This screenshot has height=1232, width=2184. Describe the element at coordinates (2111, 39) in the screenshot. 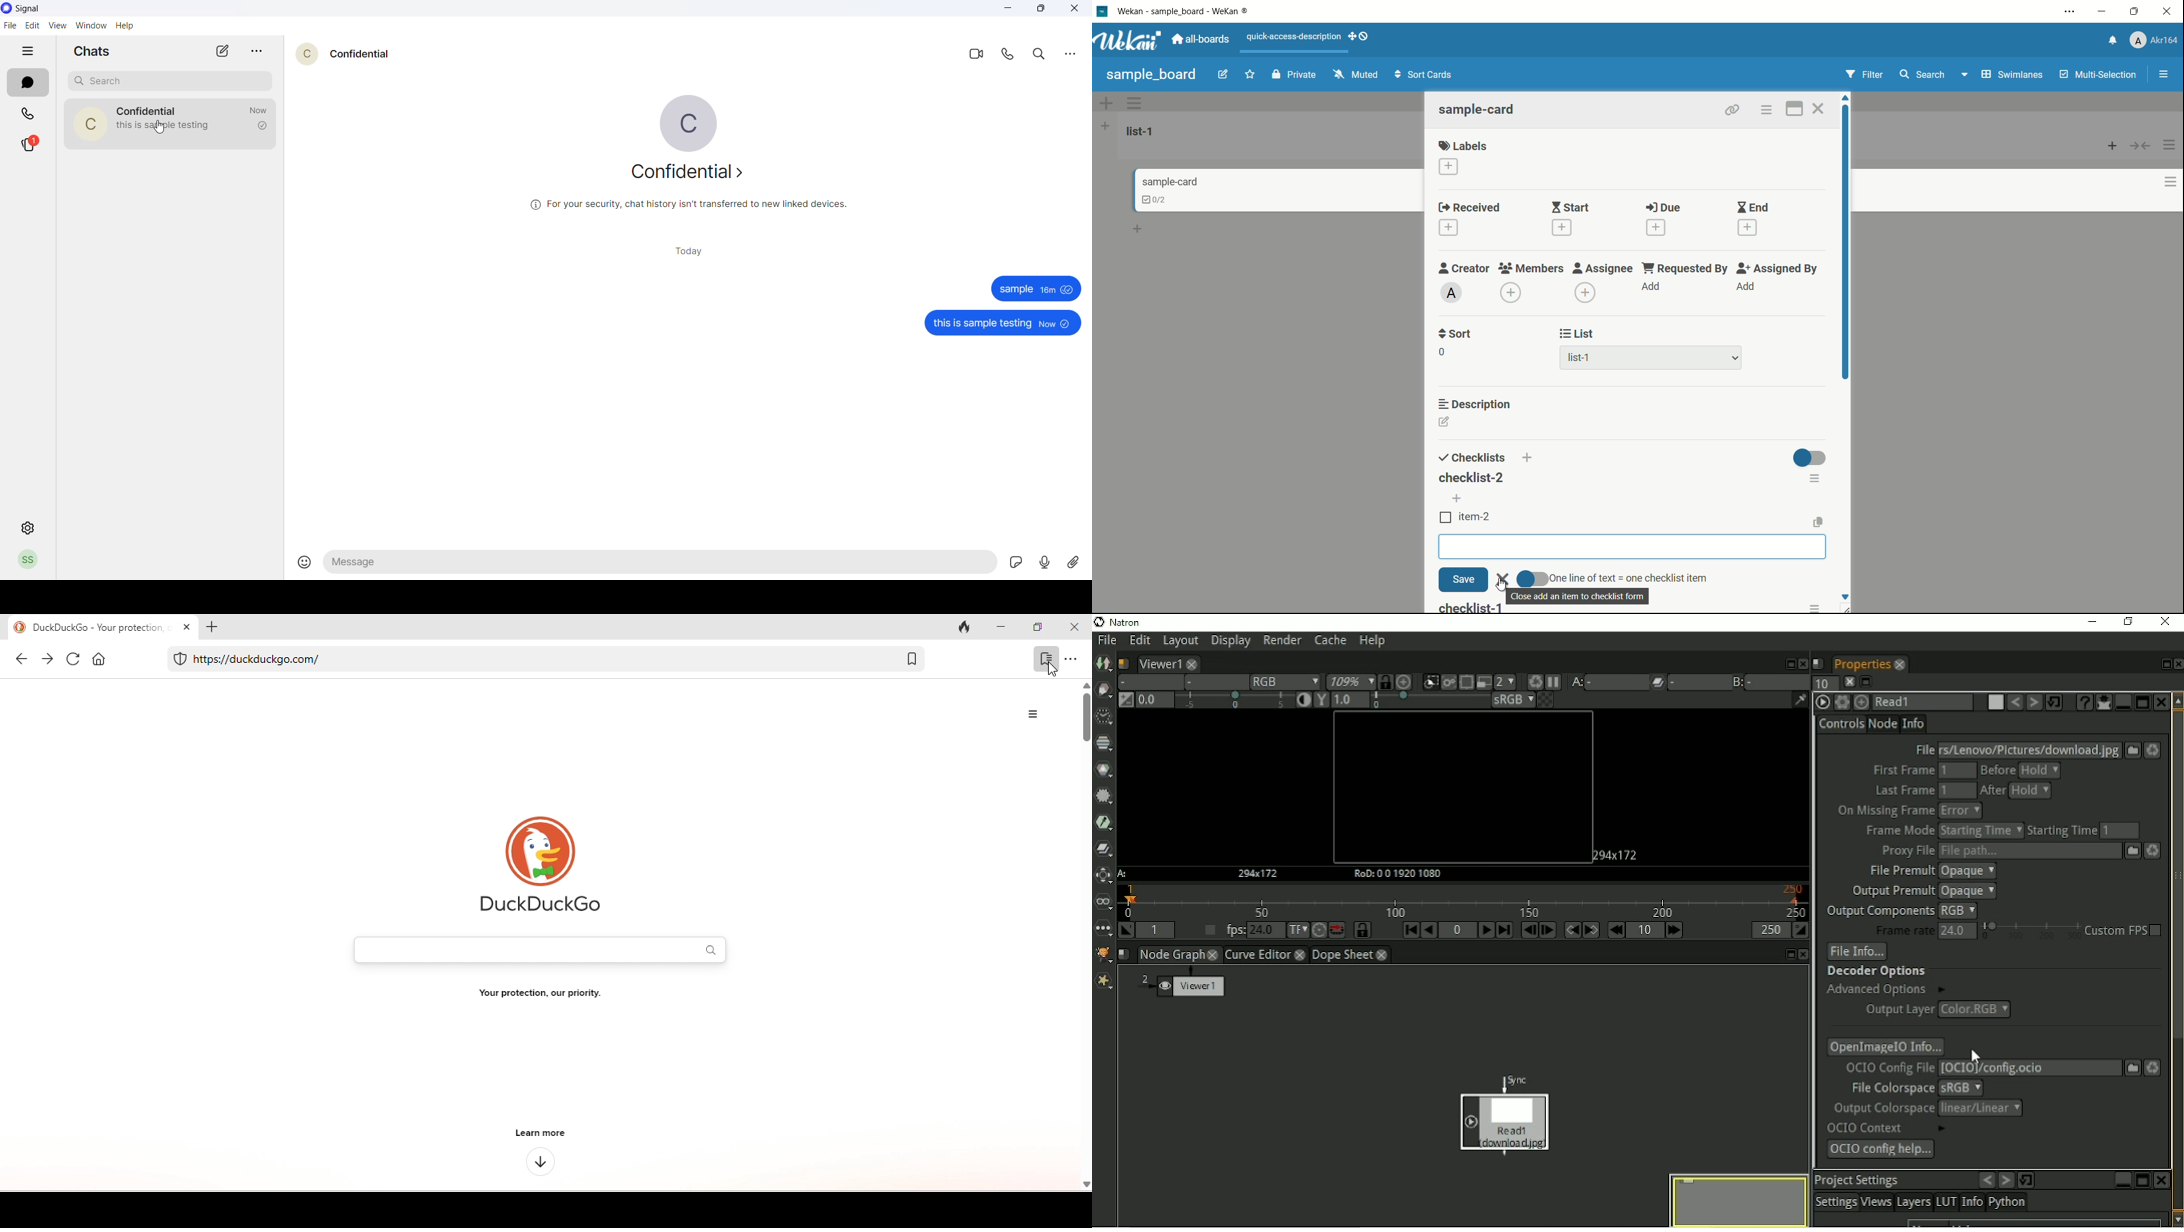

I see `notifications` at that location.